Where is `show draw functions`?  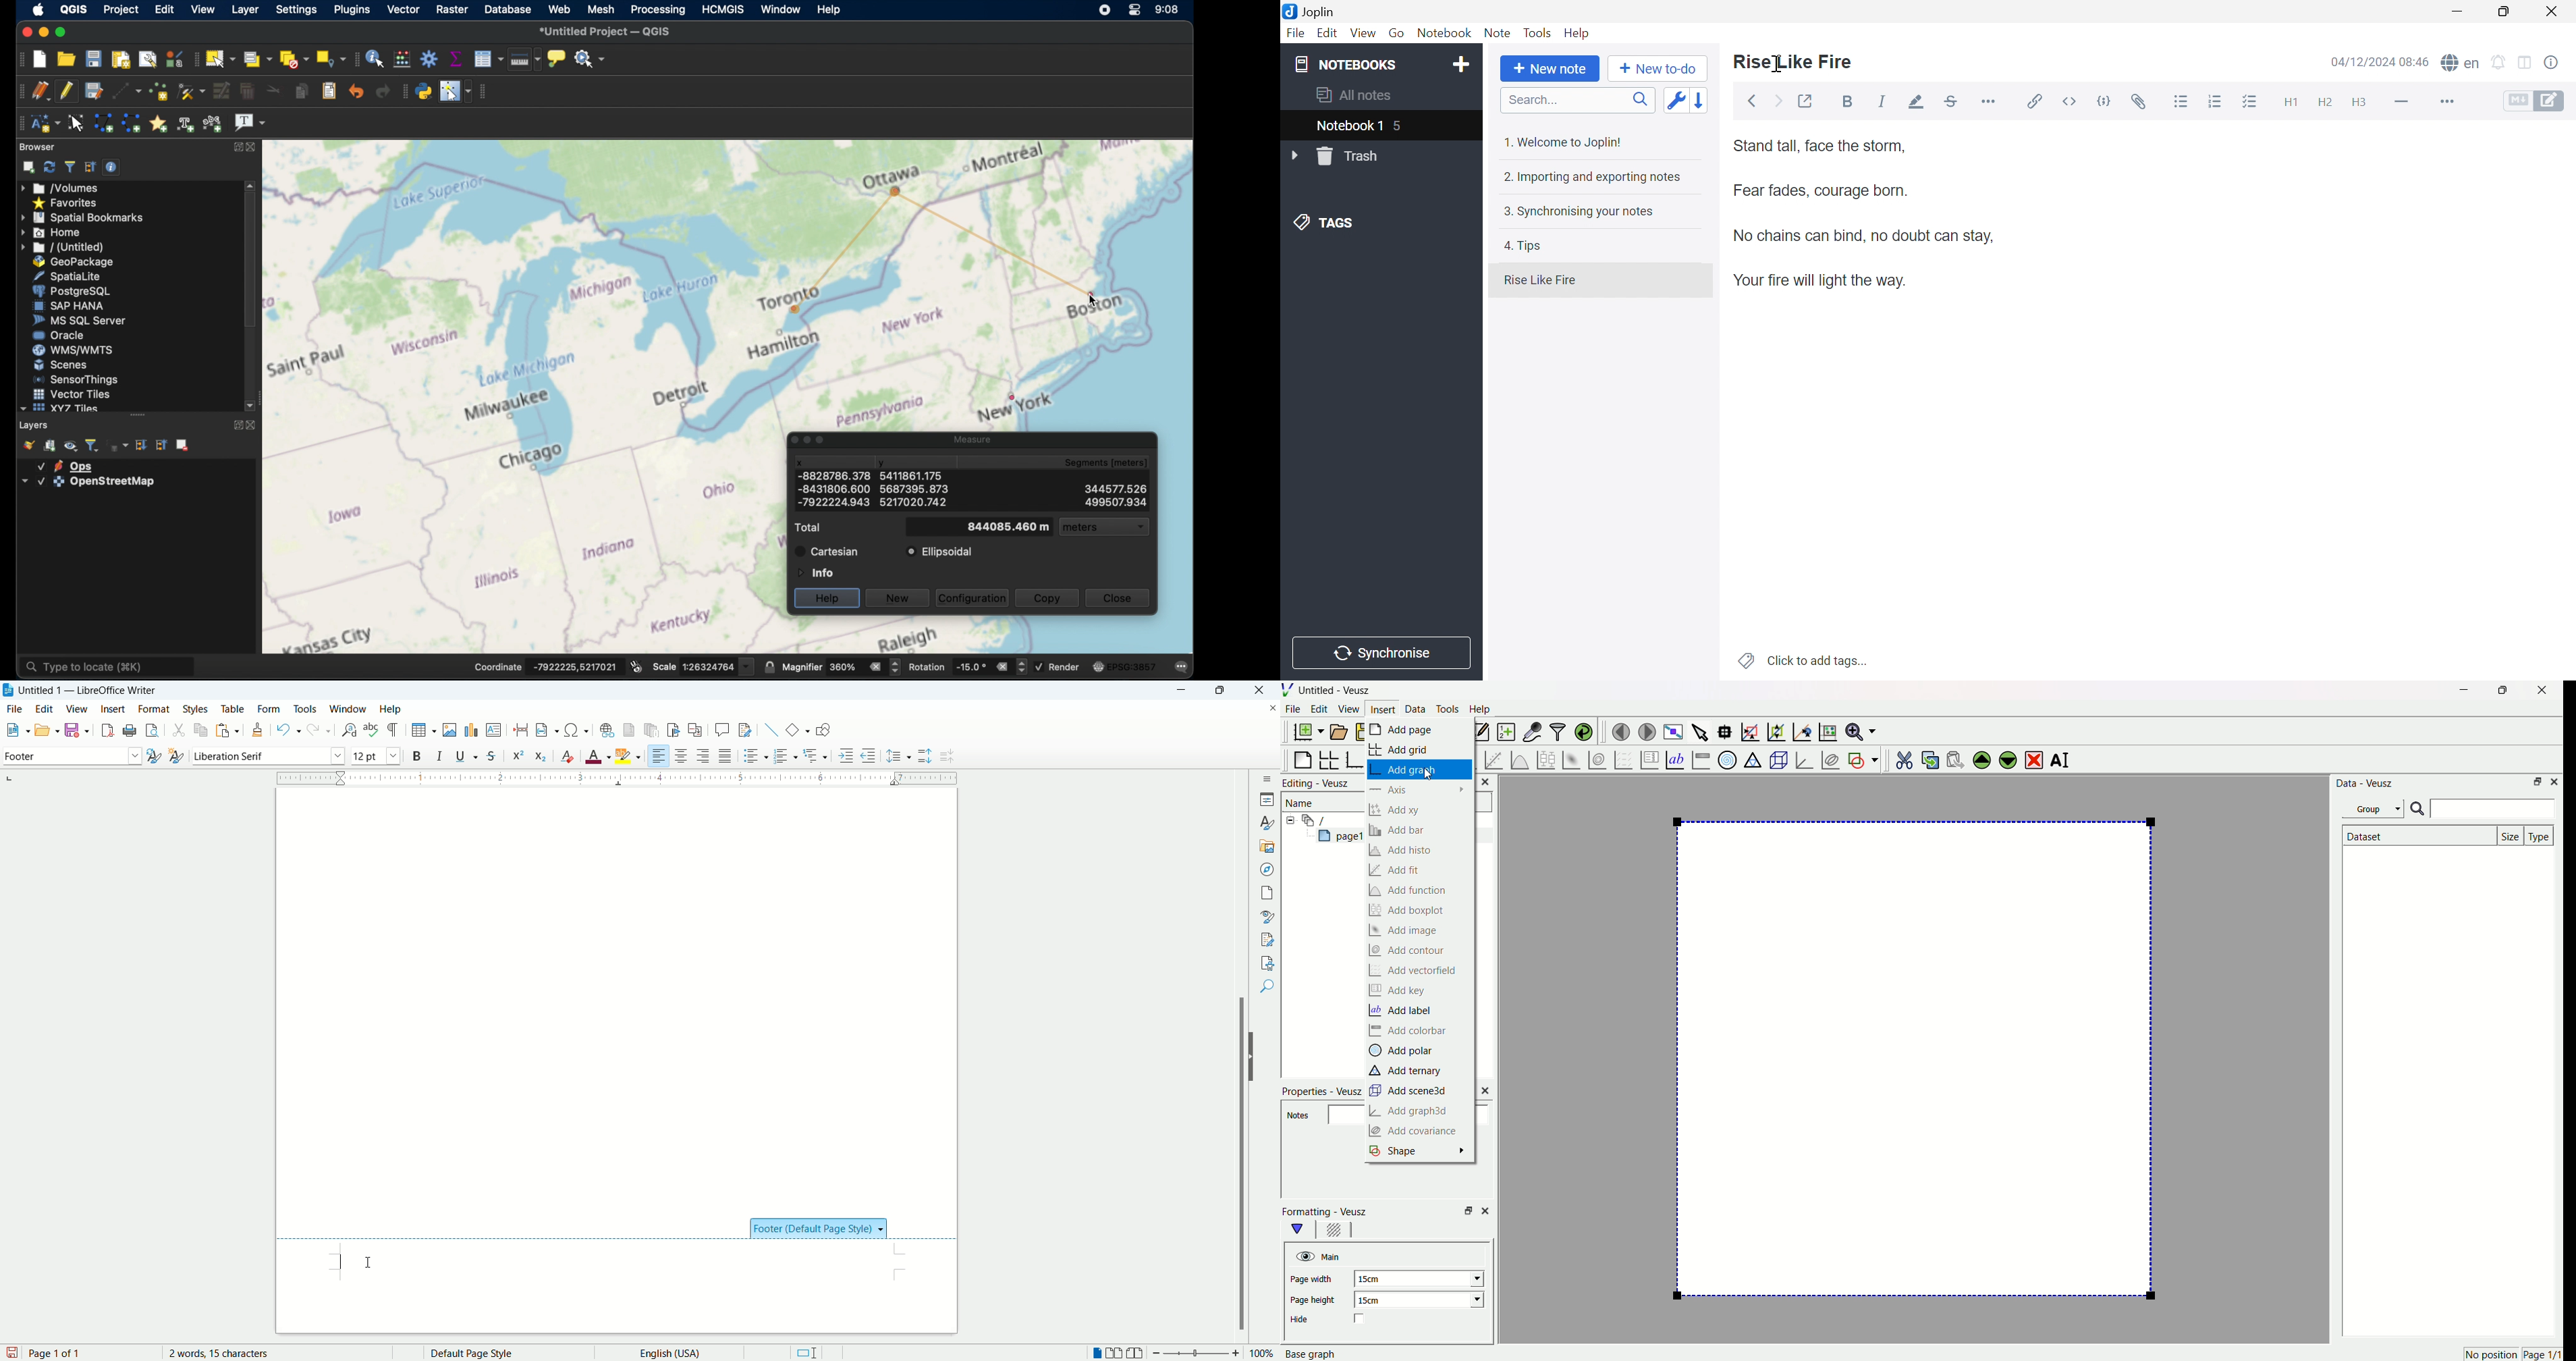
show draw functions is located at coordinates (823, 731).